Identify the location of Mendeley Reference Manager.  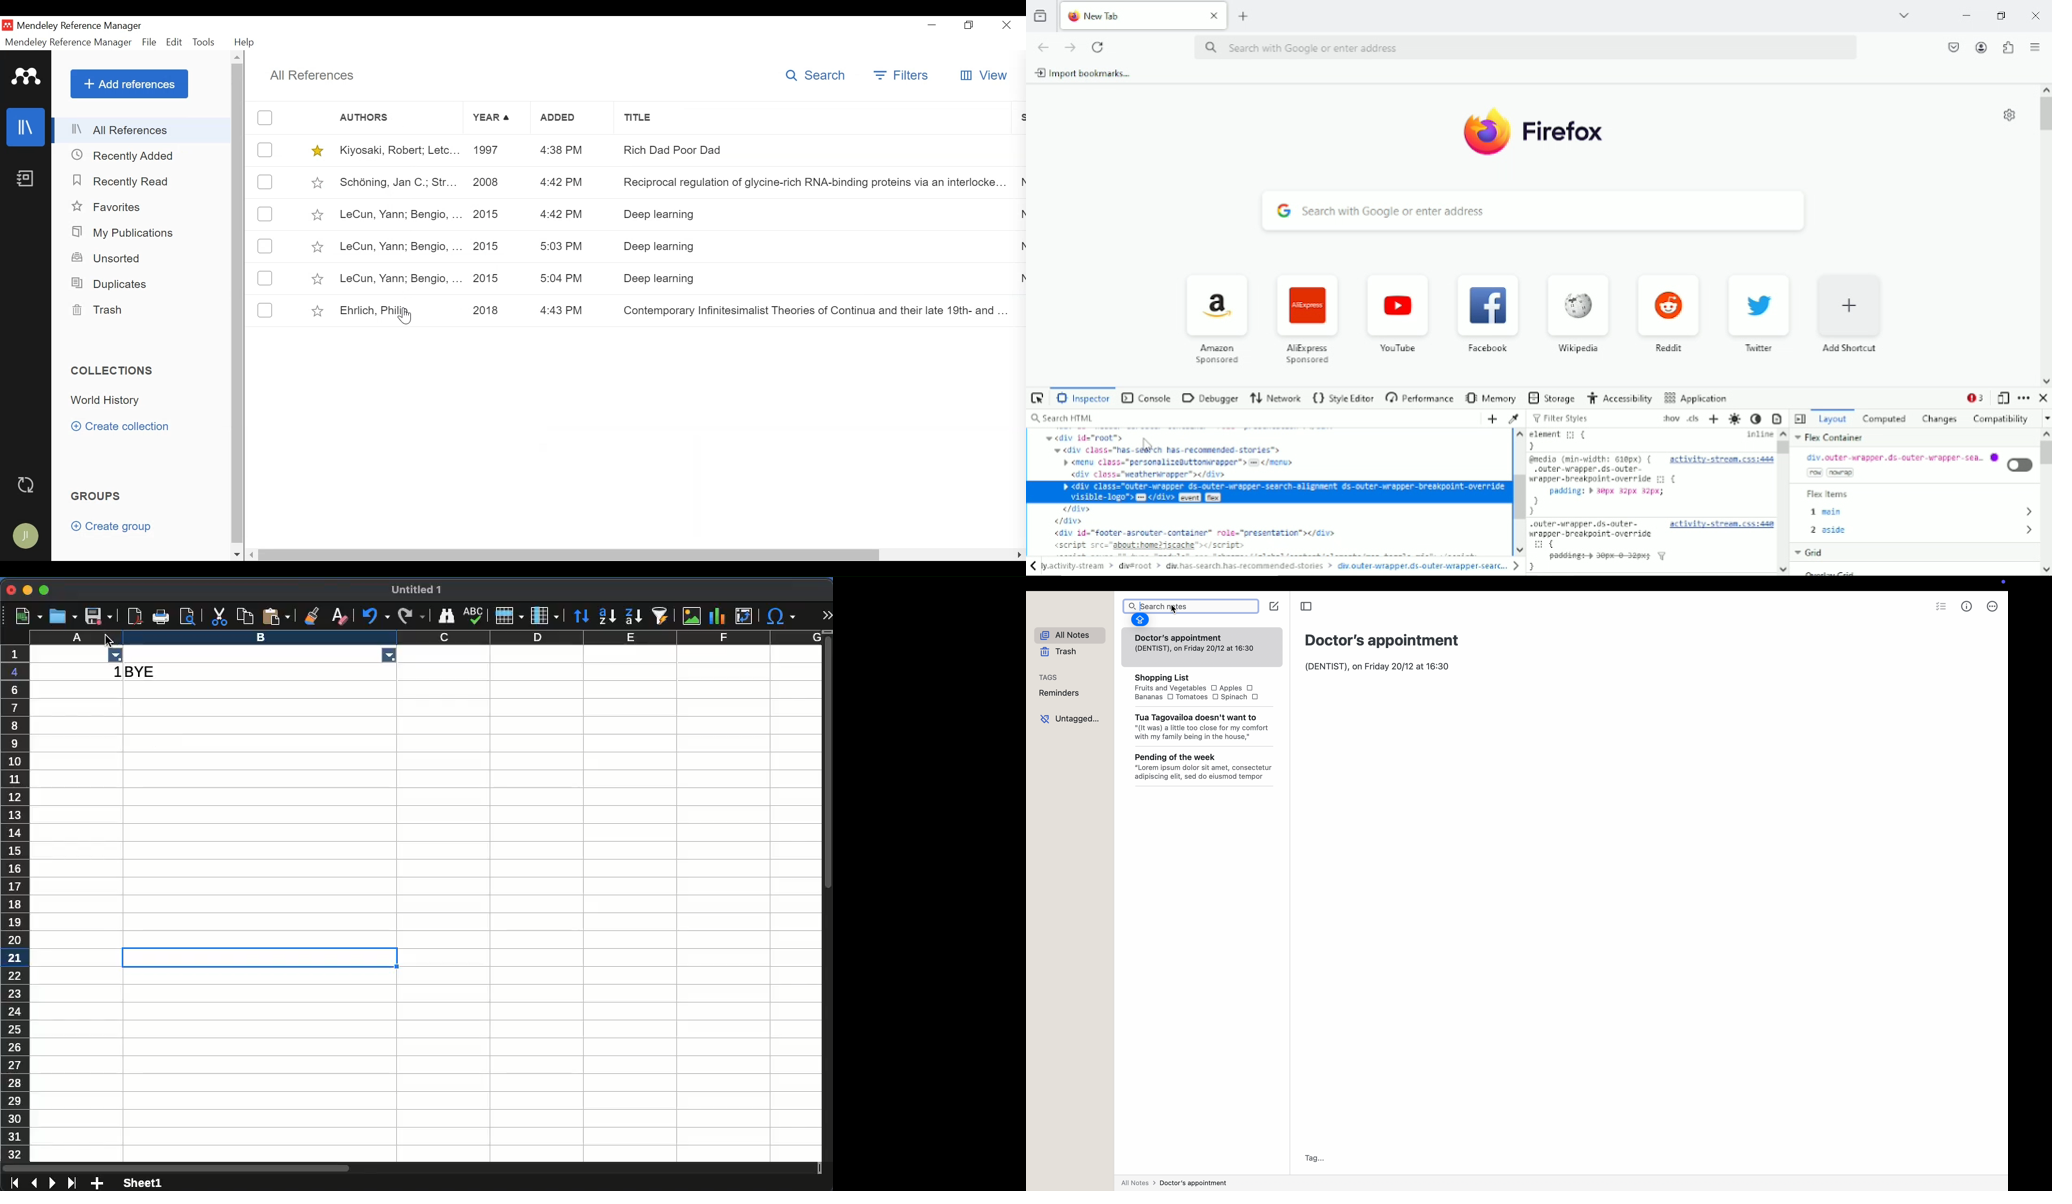
(80, 27).